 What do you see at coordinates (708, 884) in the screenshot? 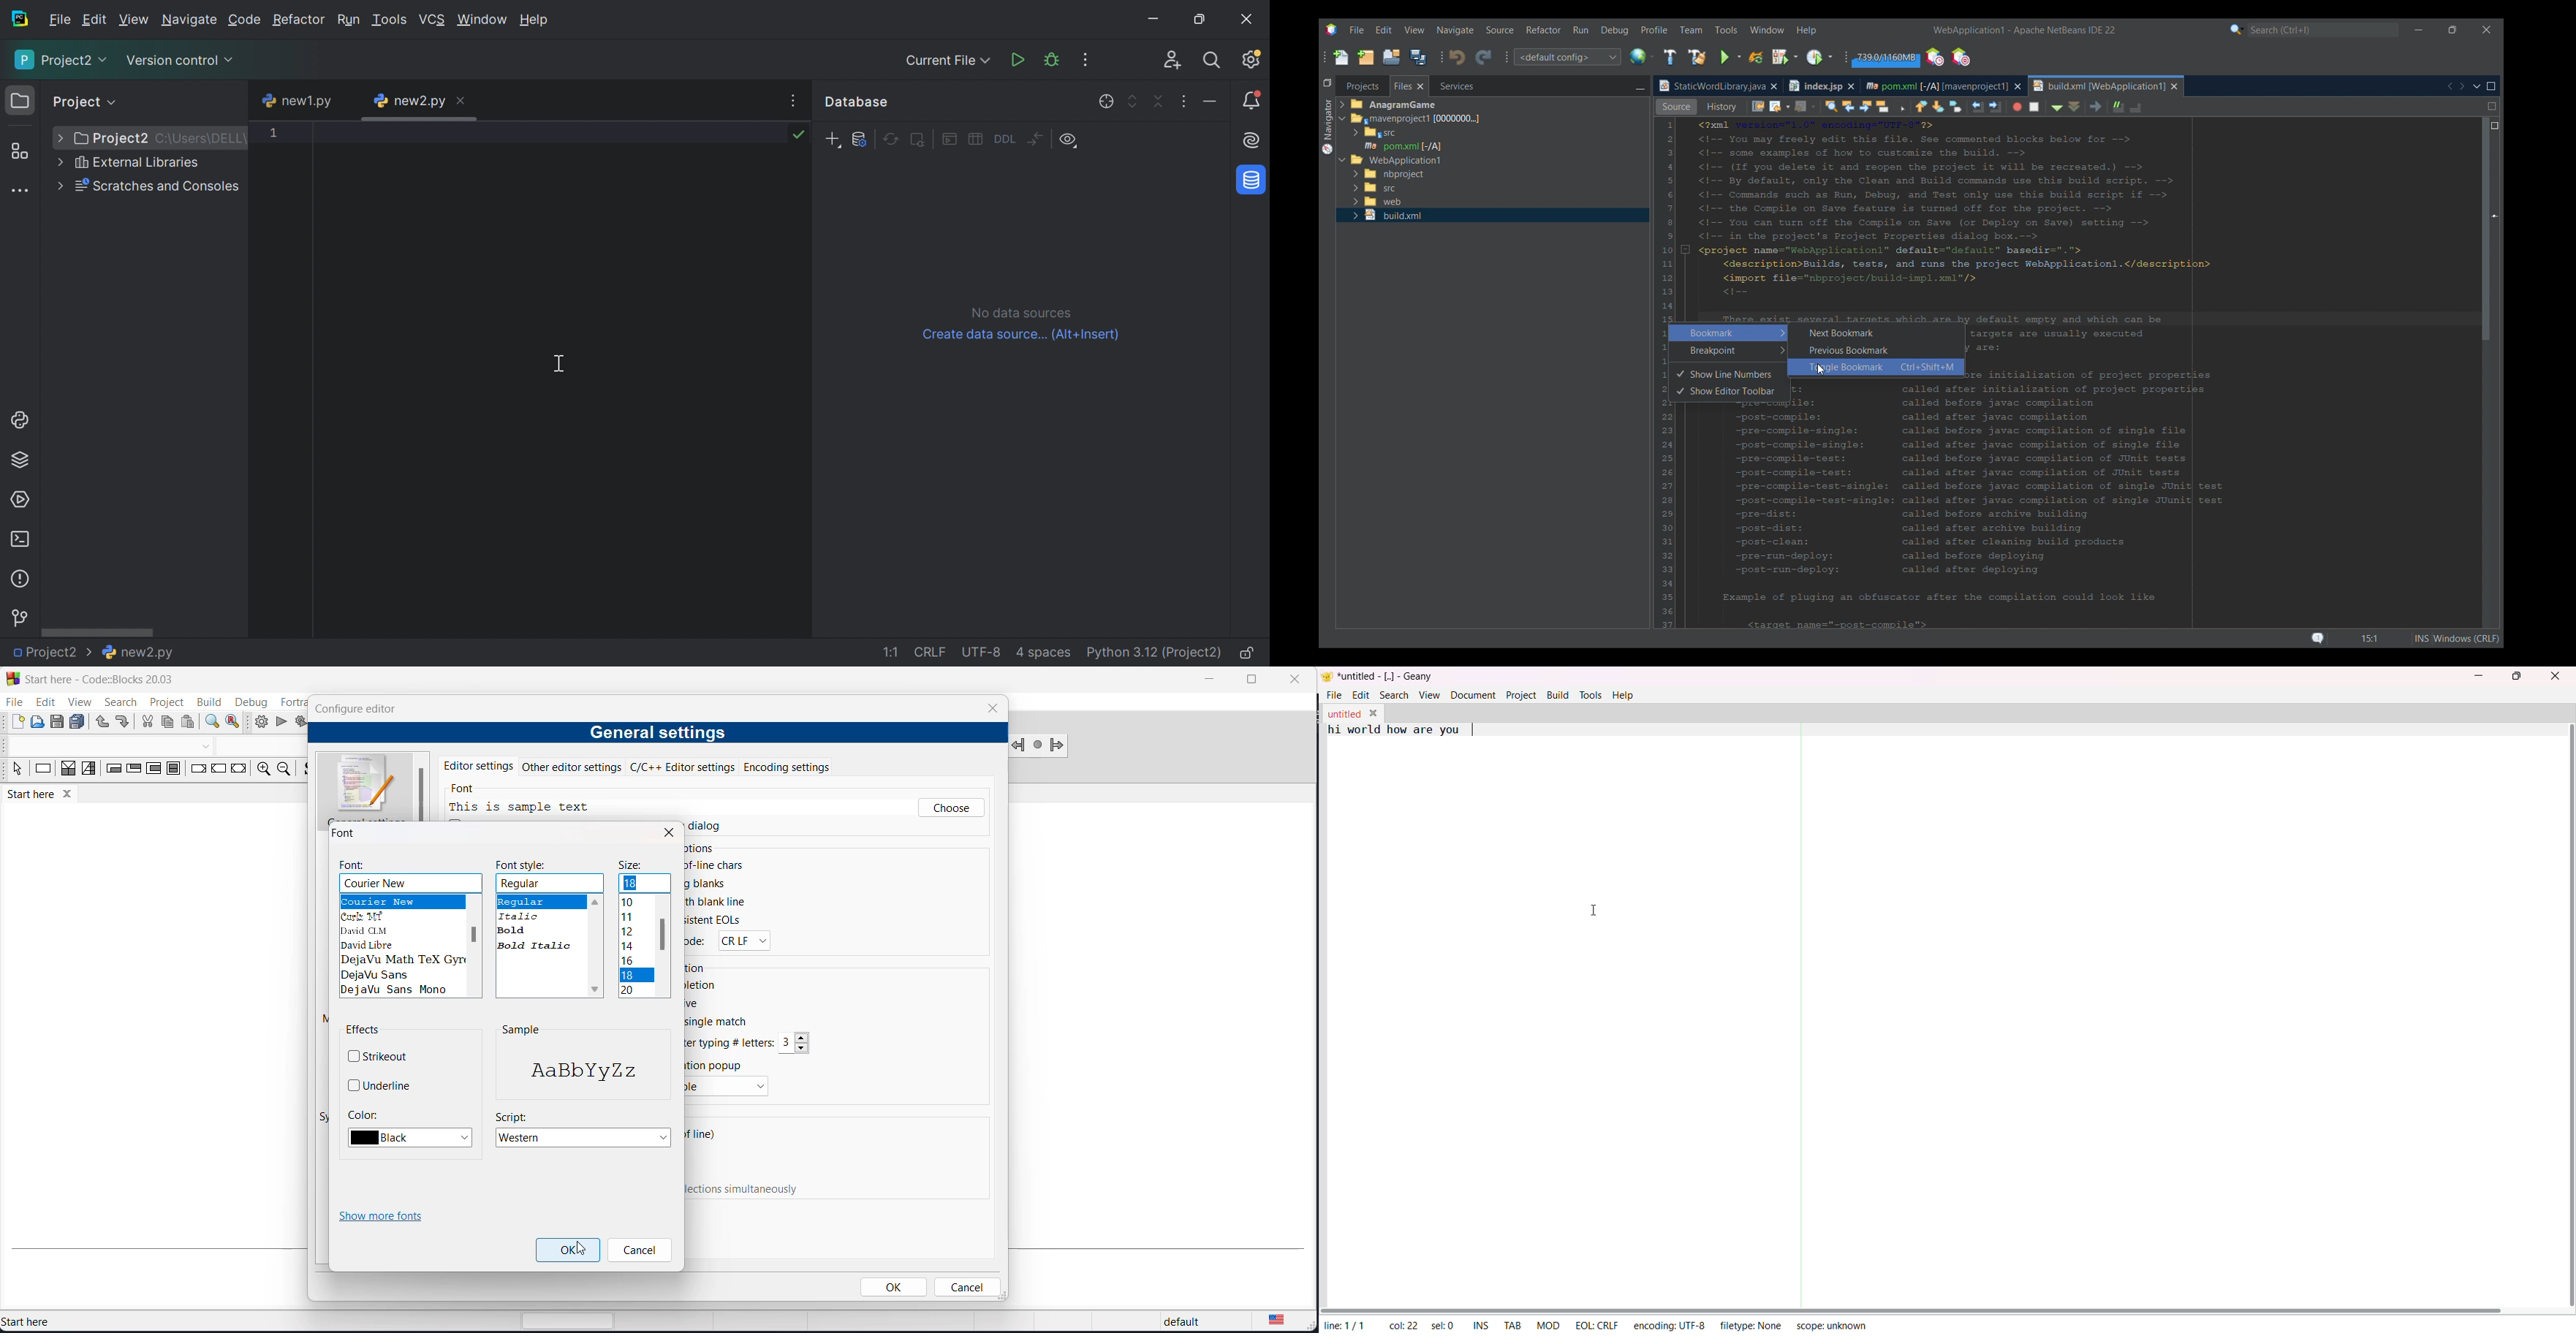
I see `g blanks` at bounding box center [708, 884].